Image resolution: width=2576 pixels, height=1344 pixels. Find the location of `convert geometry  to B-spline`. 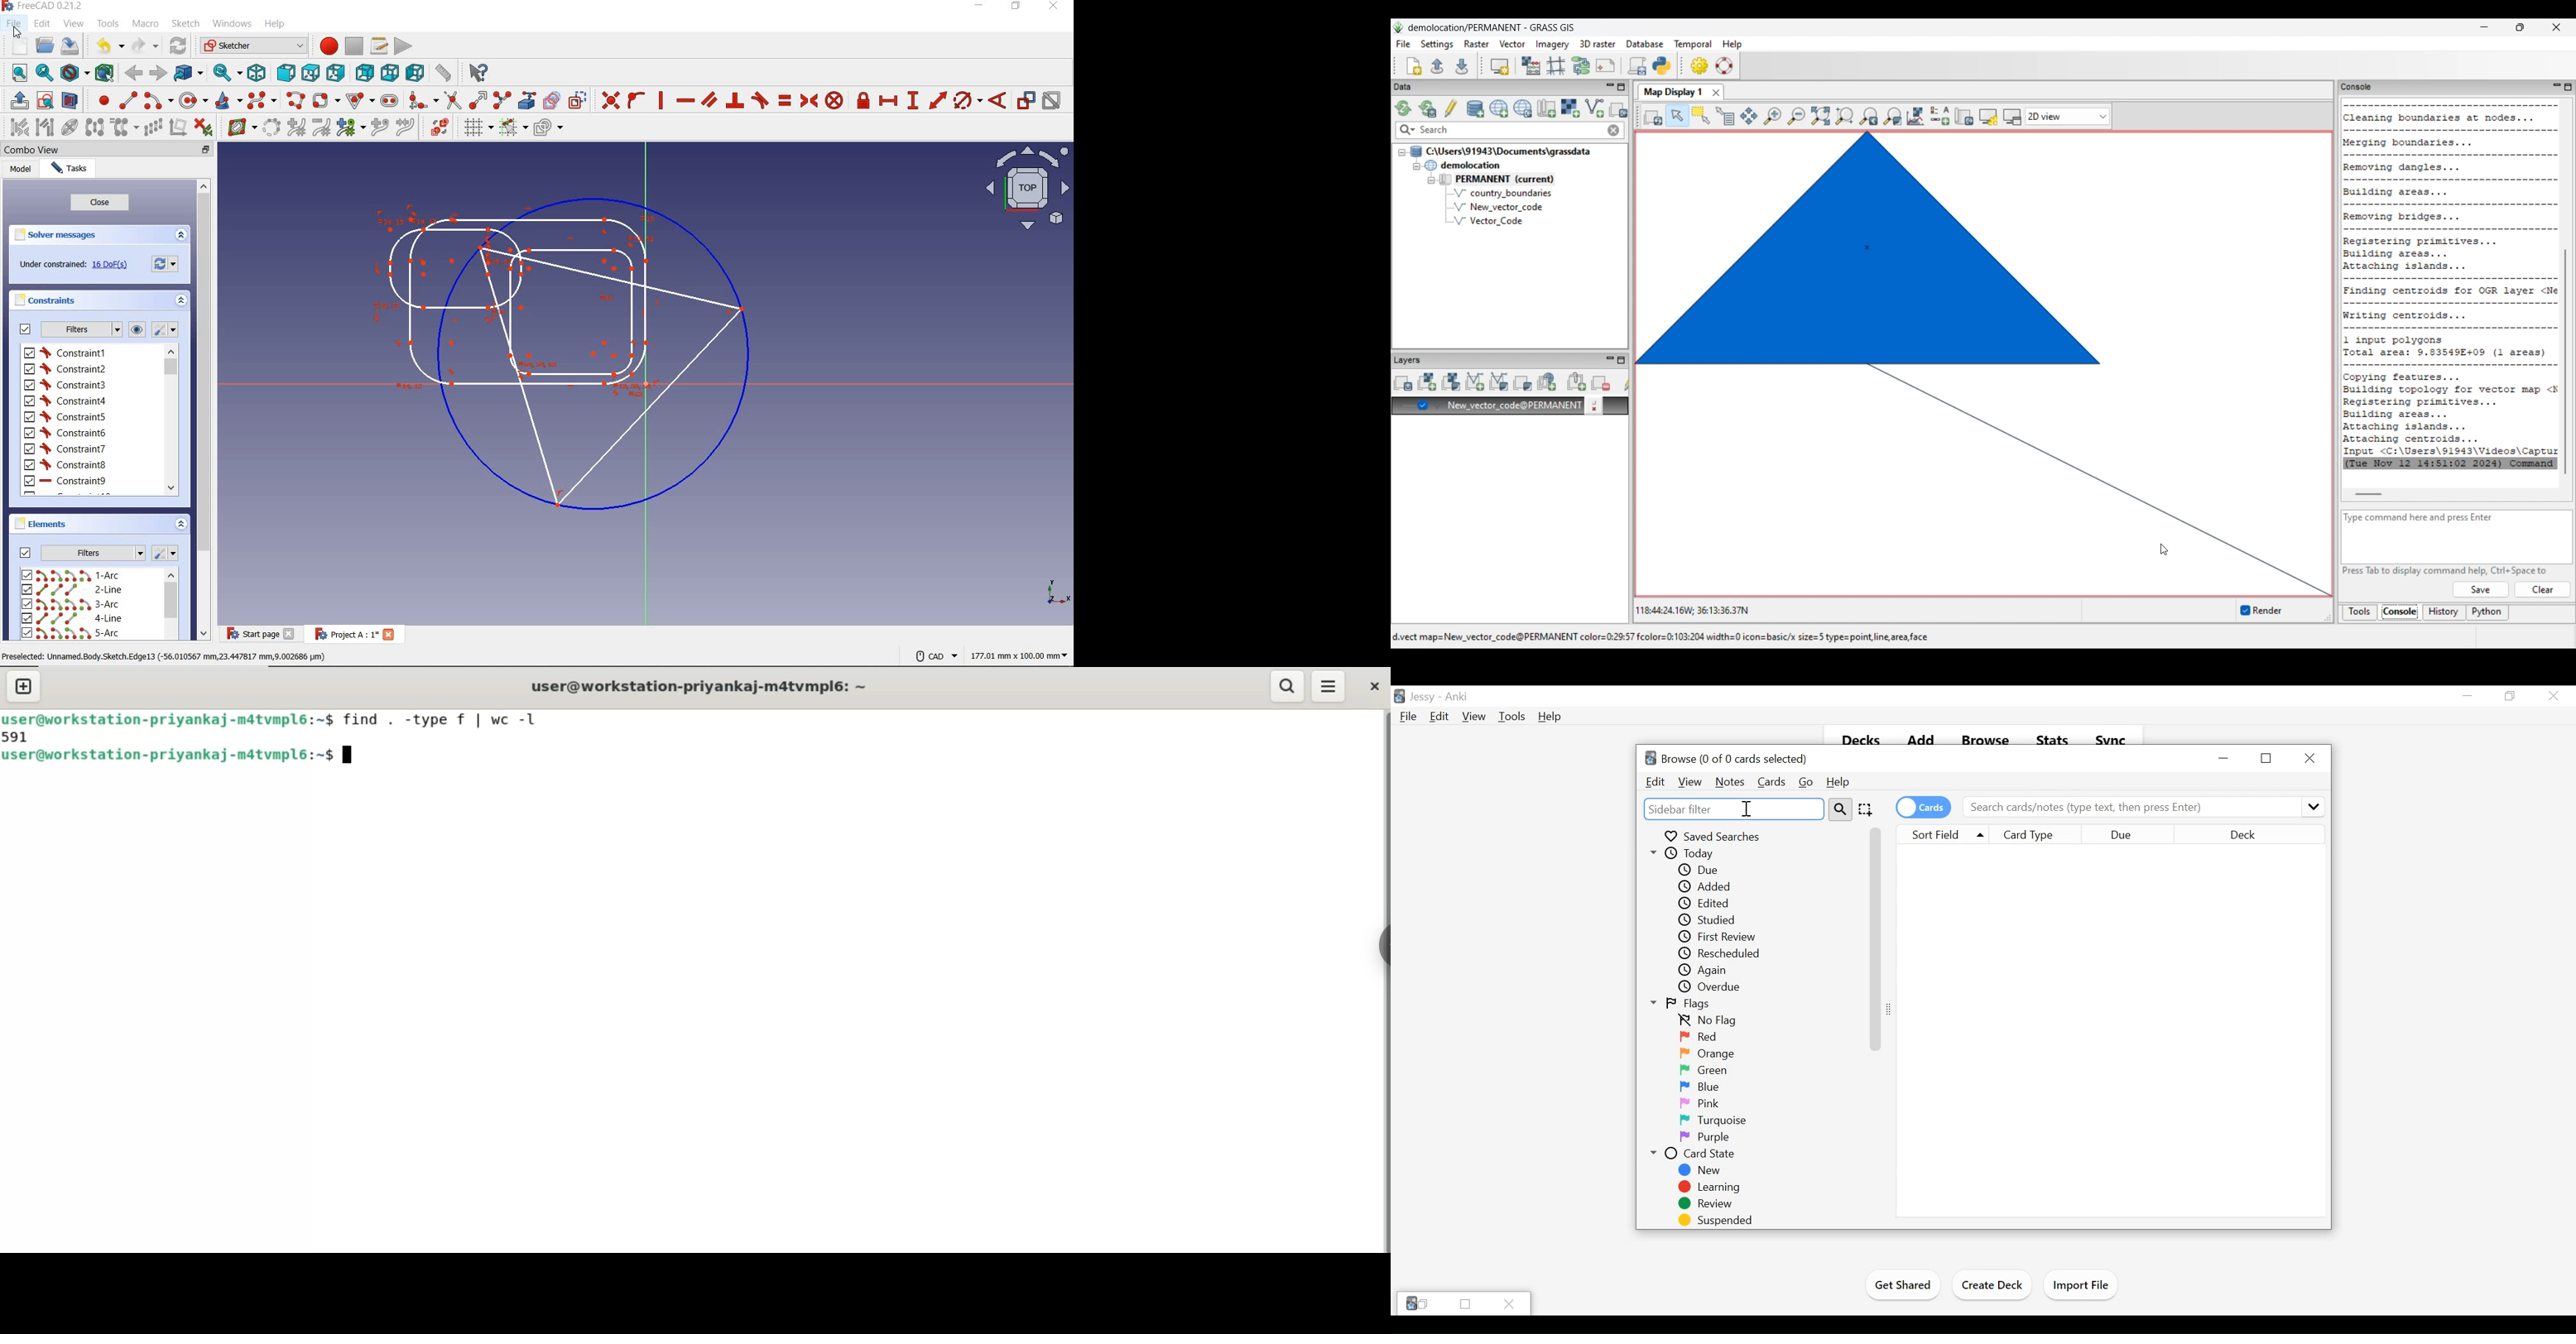

convert geometry  to B-spline is located at coordinates (272, 127).